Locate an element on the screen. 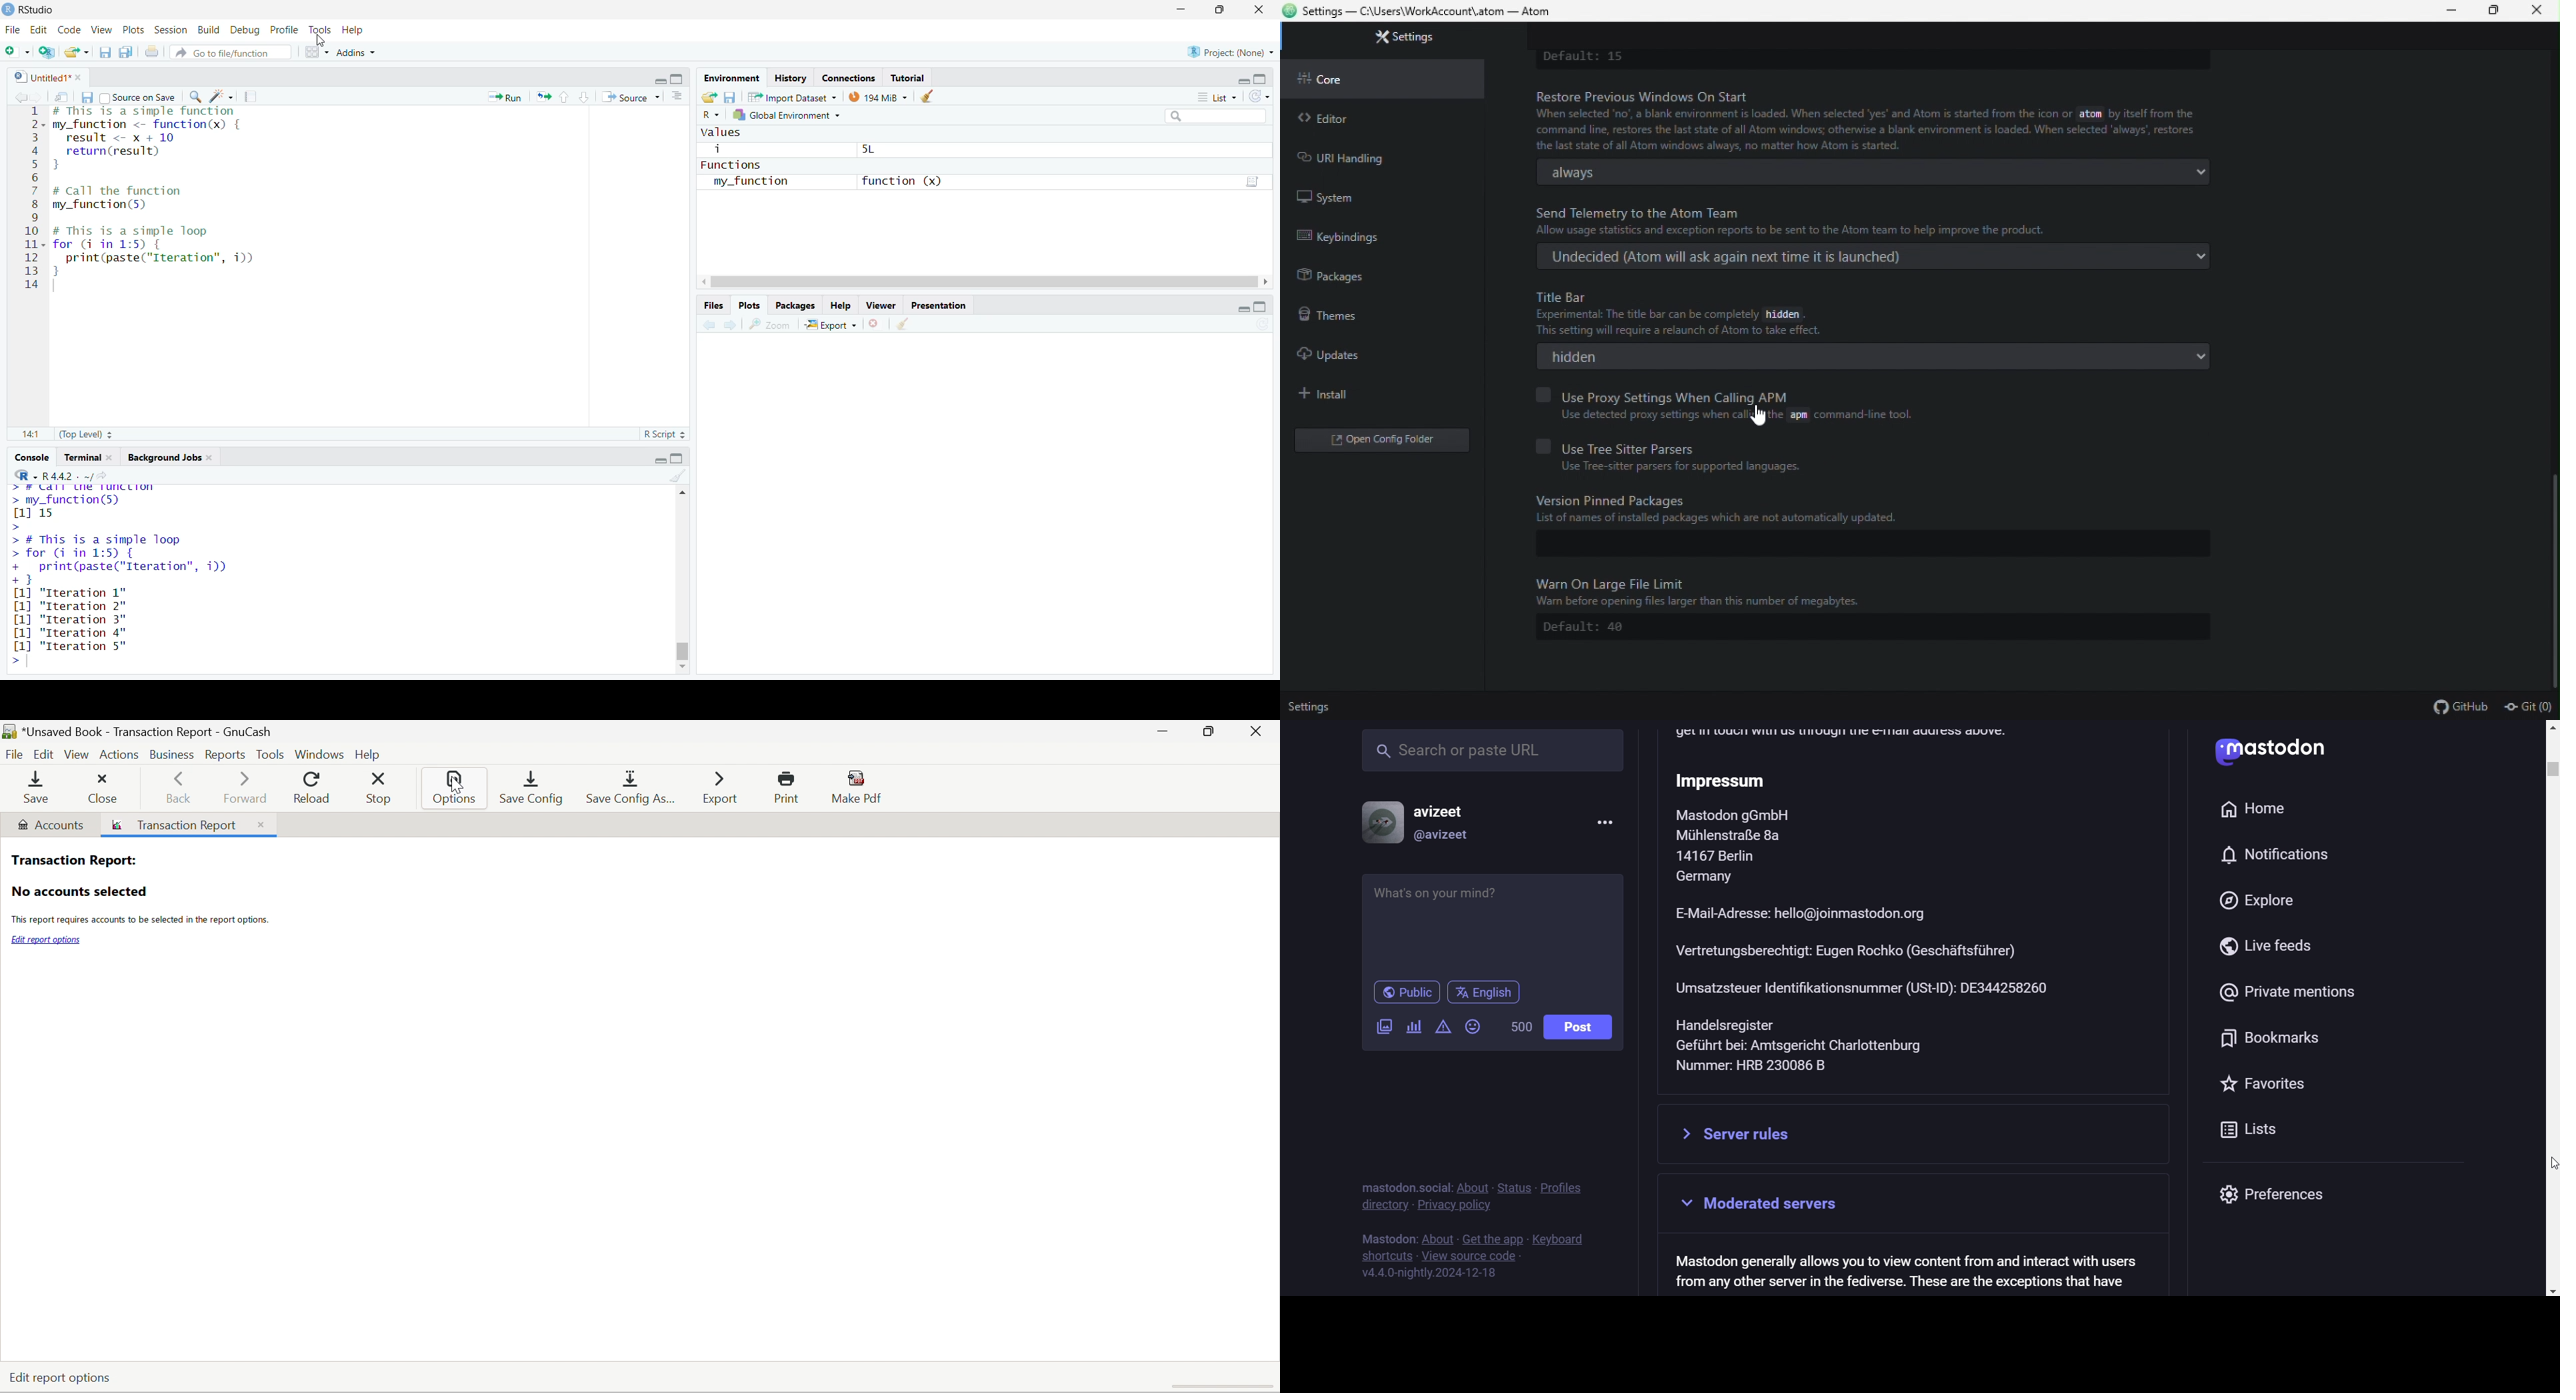 Image resolution: width=2576 pixels, height=1400 pixels. show in new window is located at coordinates (63, 96).